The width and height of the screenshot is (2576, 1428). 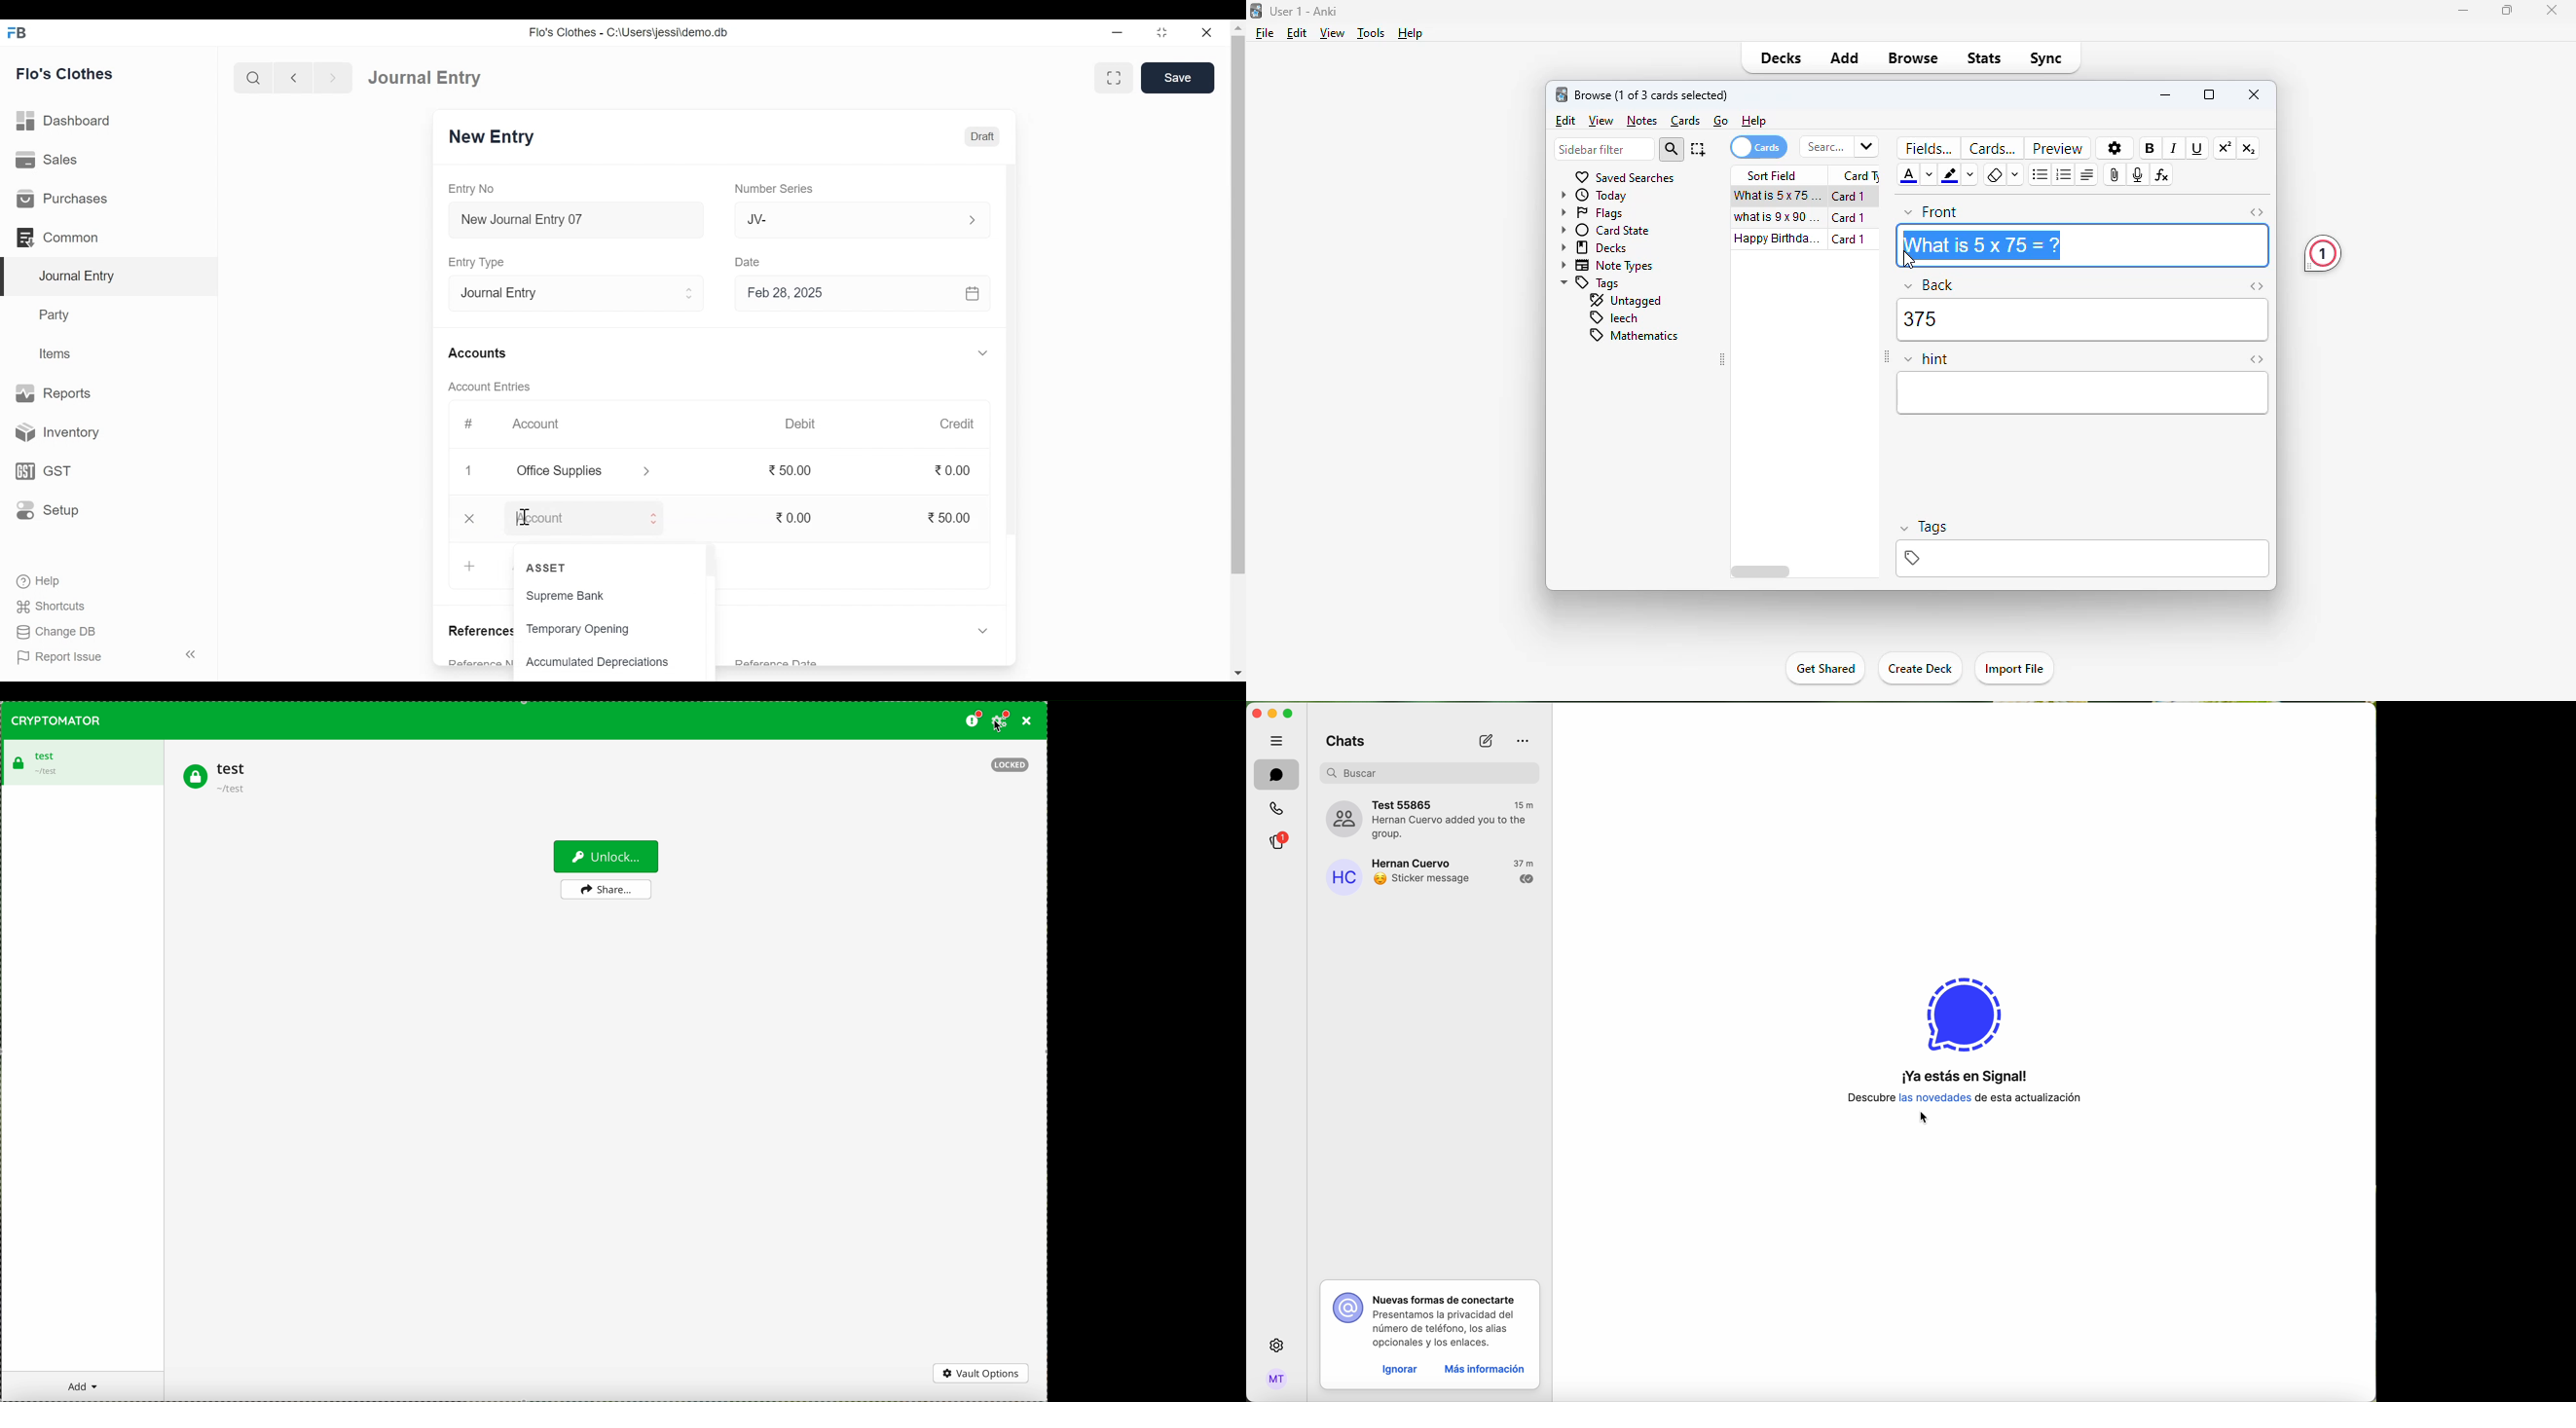 I want to click on horizontal scroll bar, so click(x=1761, y=572).